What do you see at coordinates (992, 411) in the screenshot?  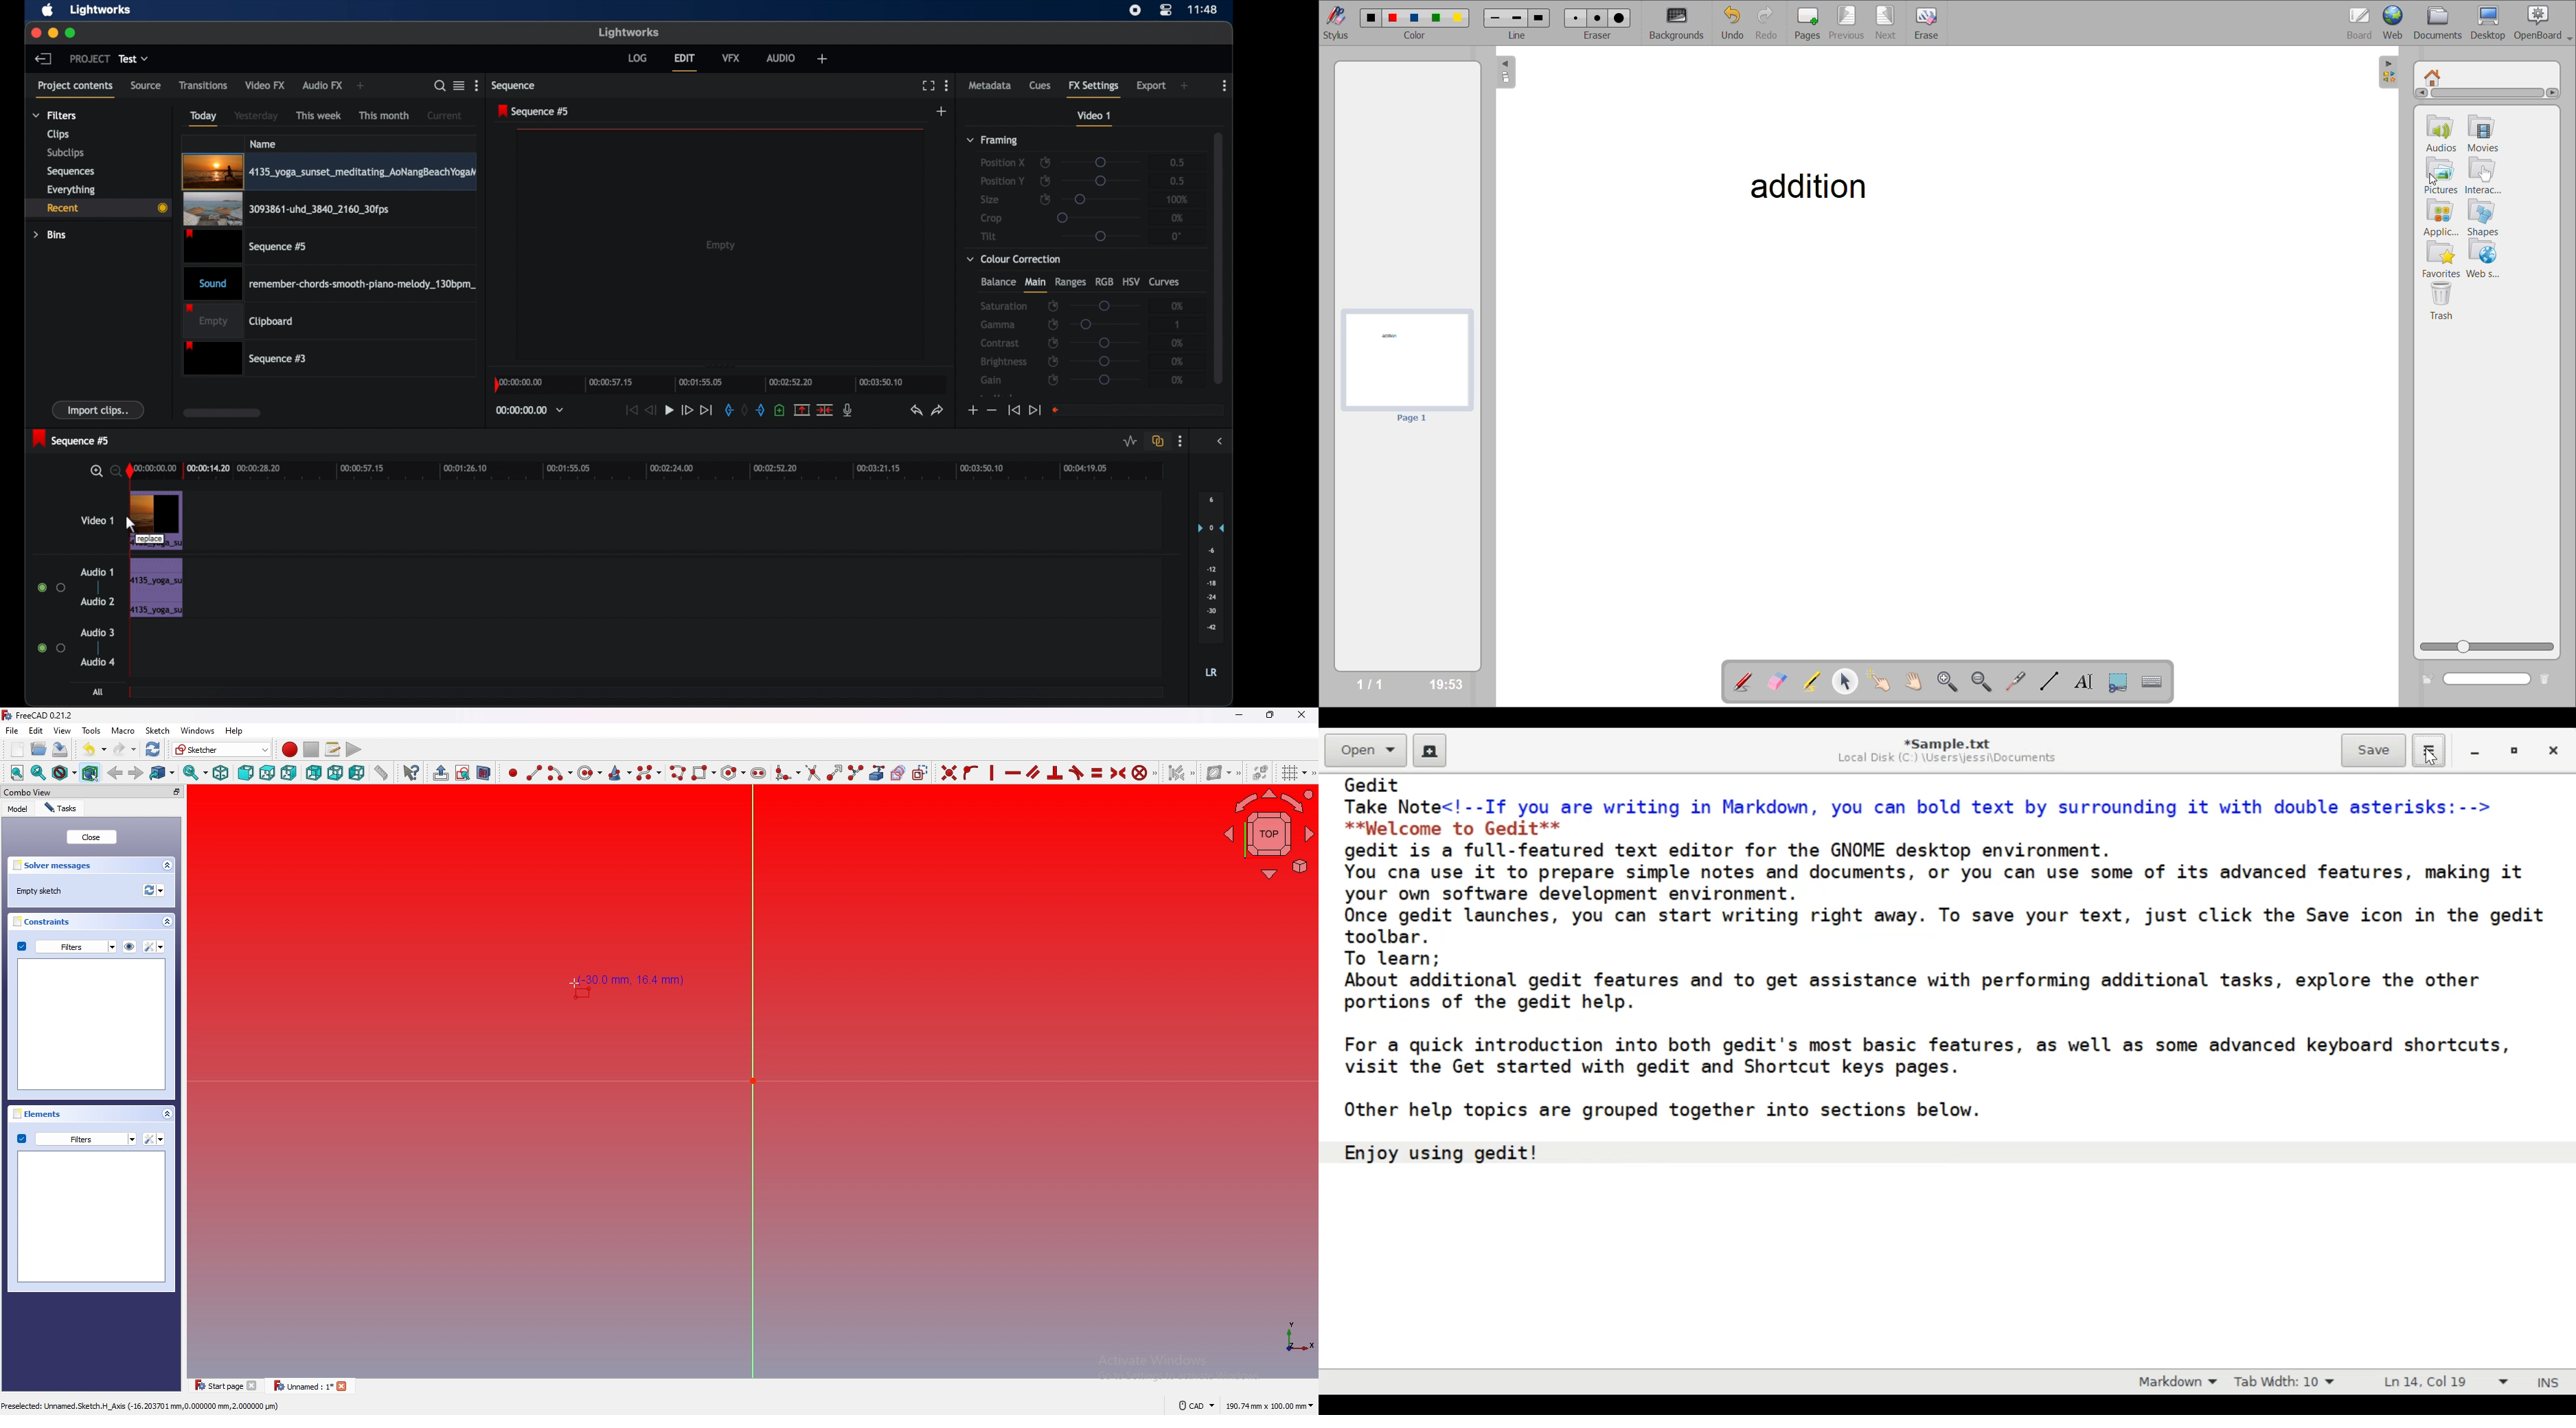 I see `decrement` at bounding box center [992, 411].